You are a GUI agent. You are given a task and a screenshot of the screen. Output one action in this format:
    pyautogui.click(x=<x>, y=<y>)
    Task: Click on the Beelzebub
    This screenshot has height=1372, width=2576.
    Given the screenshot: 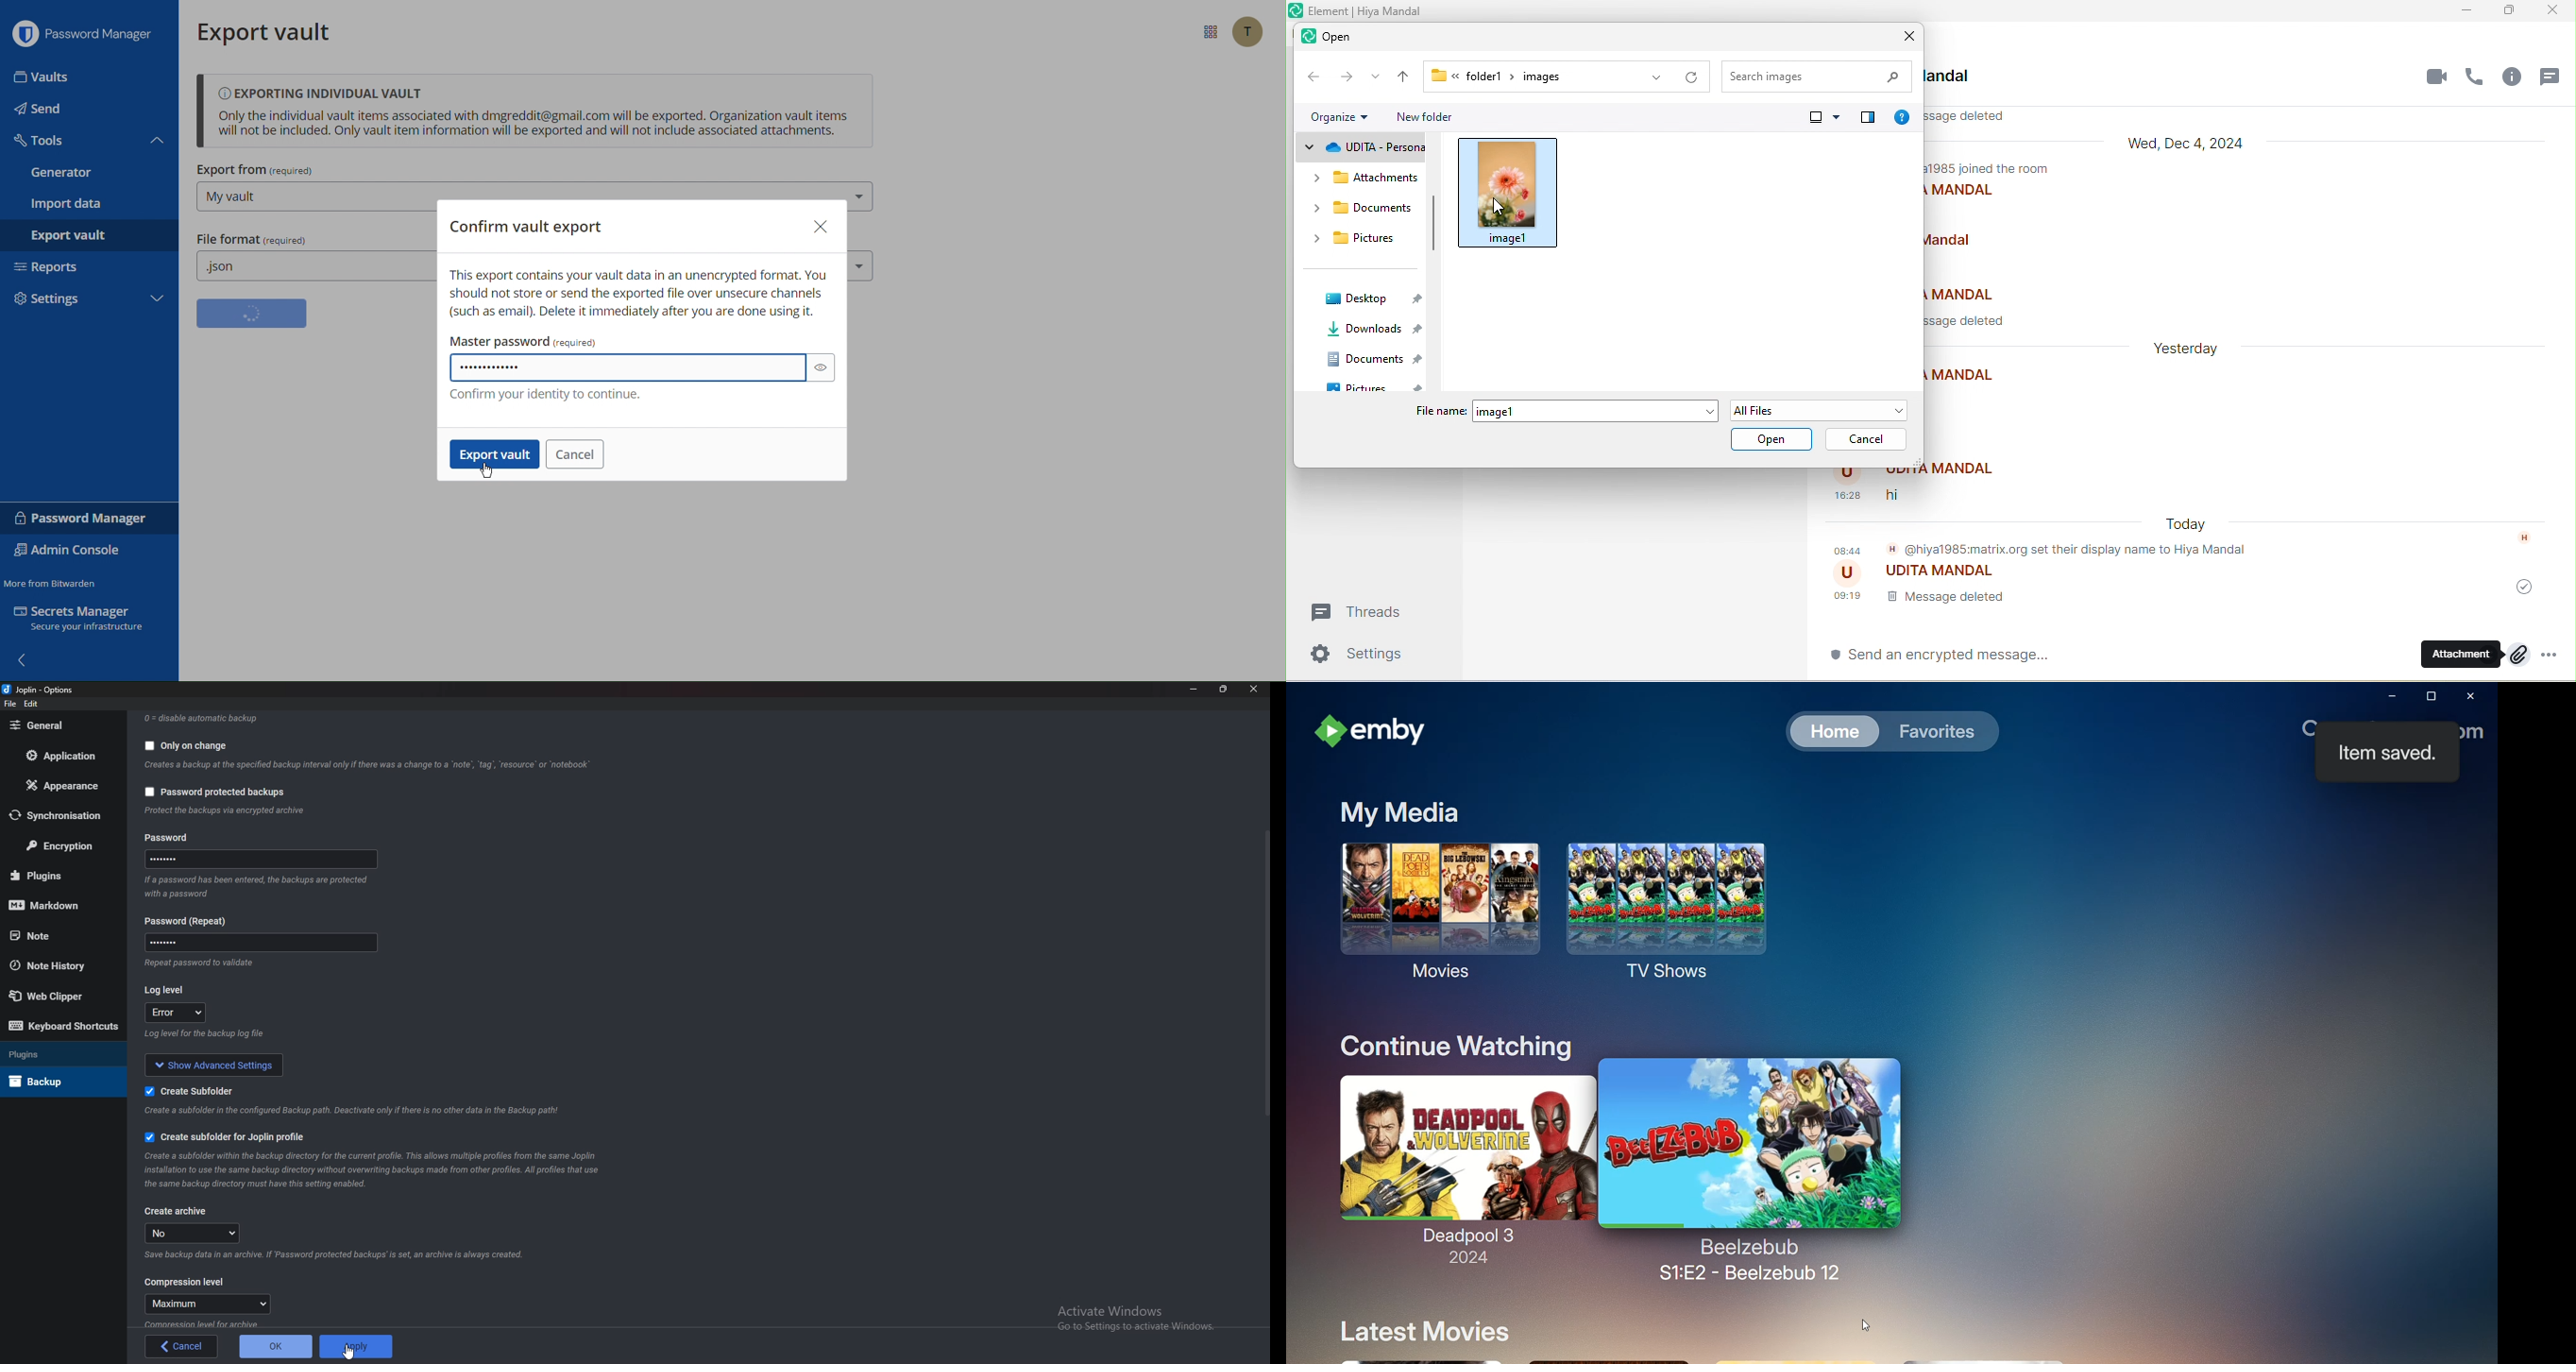 What is the action you would take?
    pyautogui.click(x=1752, y=1141)
    